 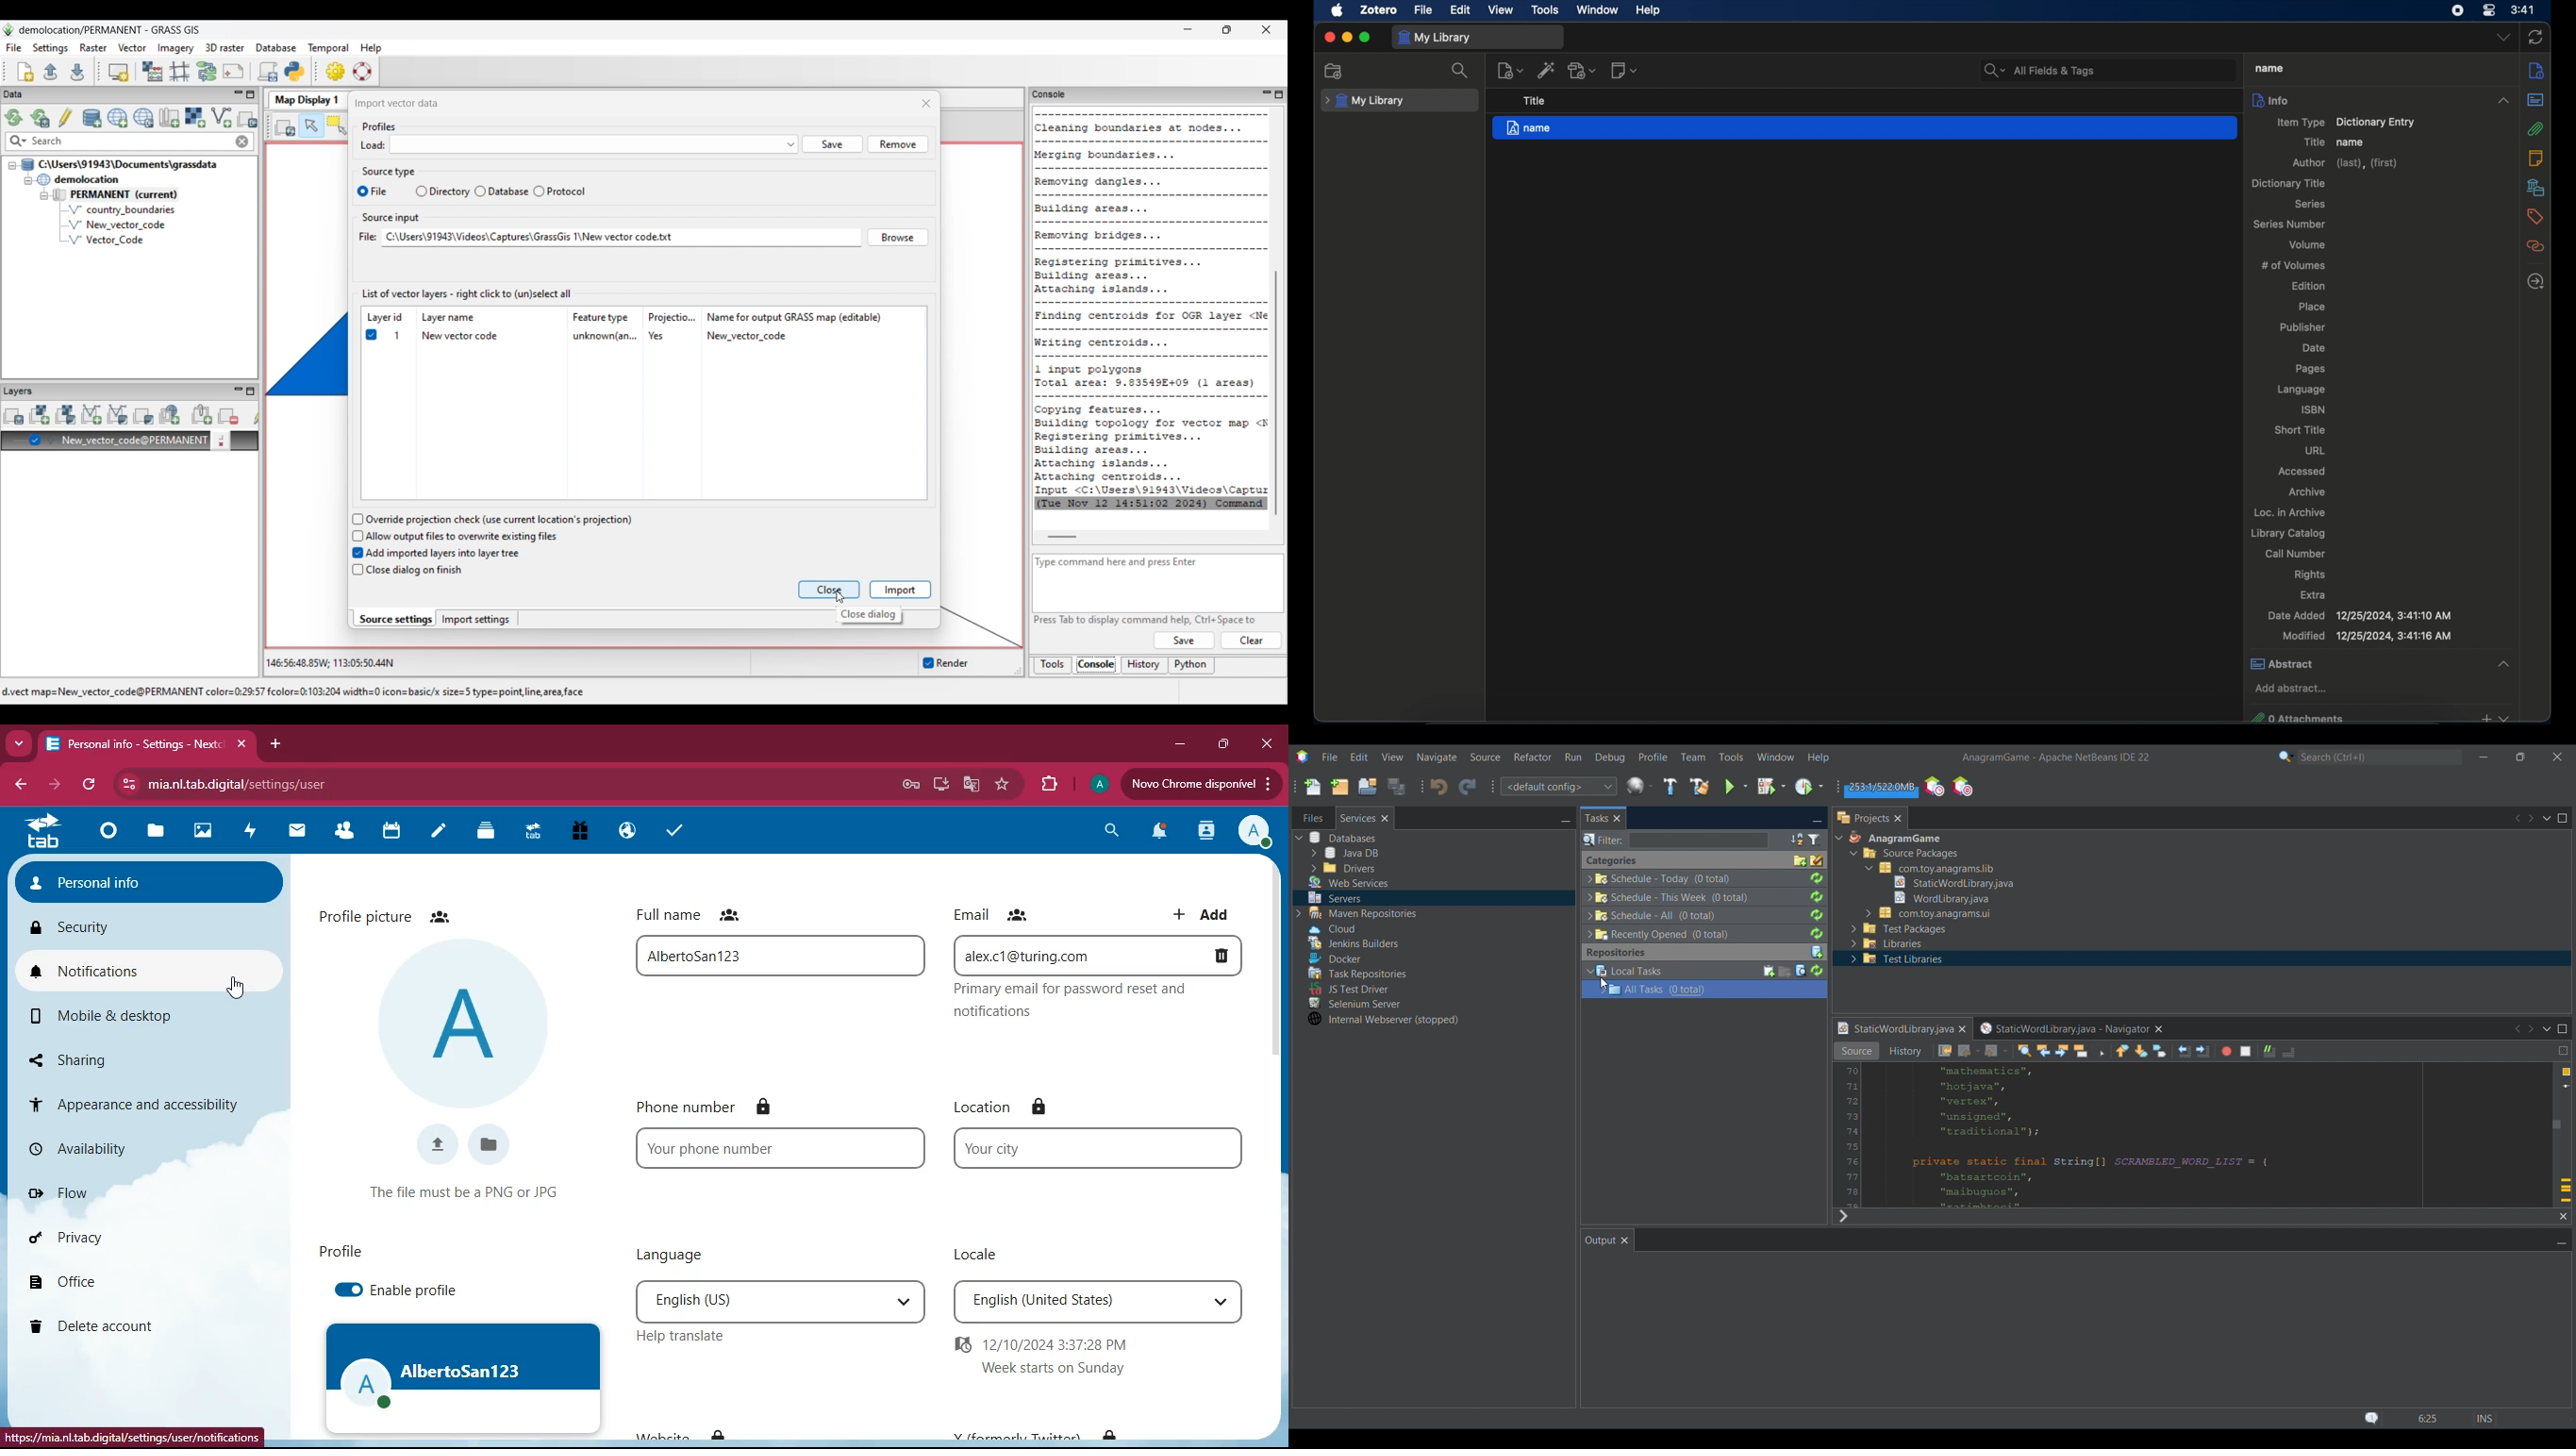 I want to click on profile, so click(x=463, y=1378).